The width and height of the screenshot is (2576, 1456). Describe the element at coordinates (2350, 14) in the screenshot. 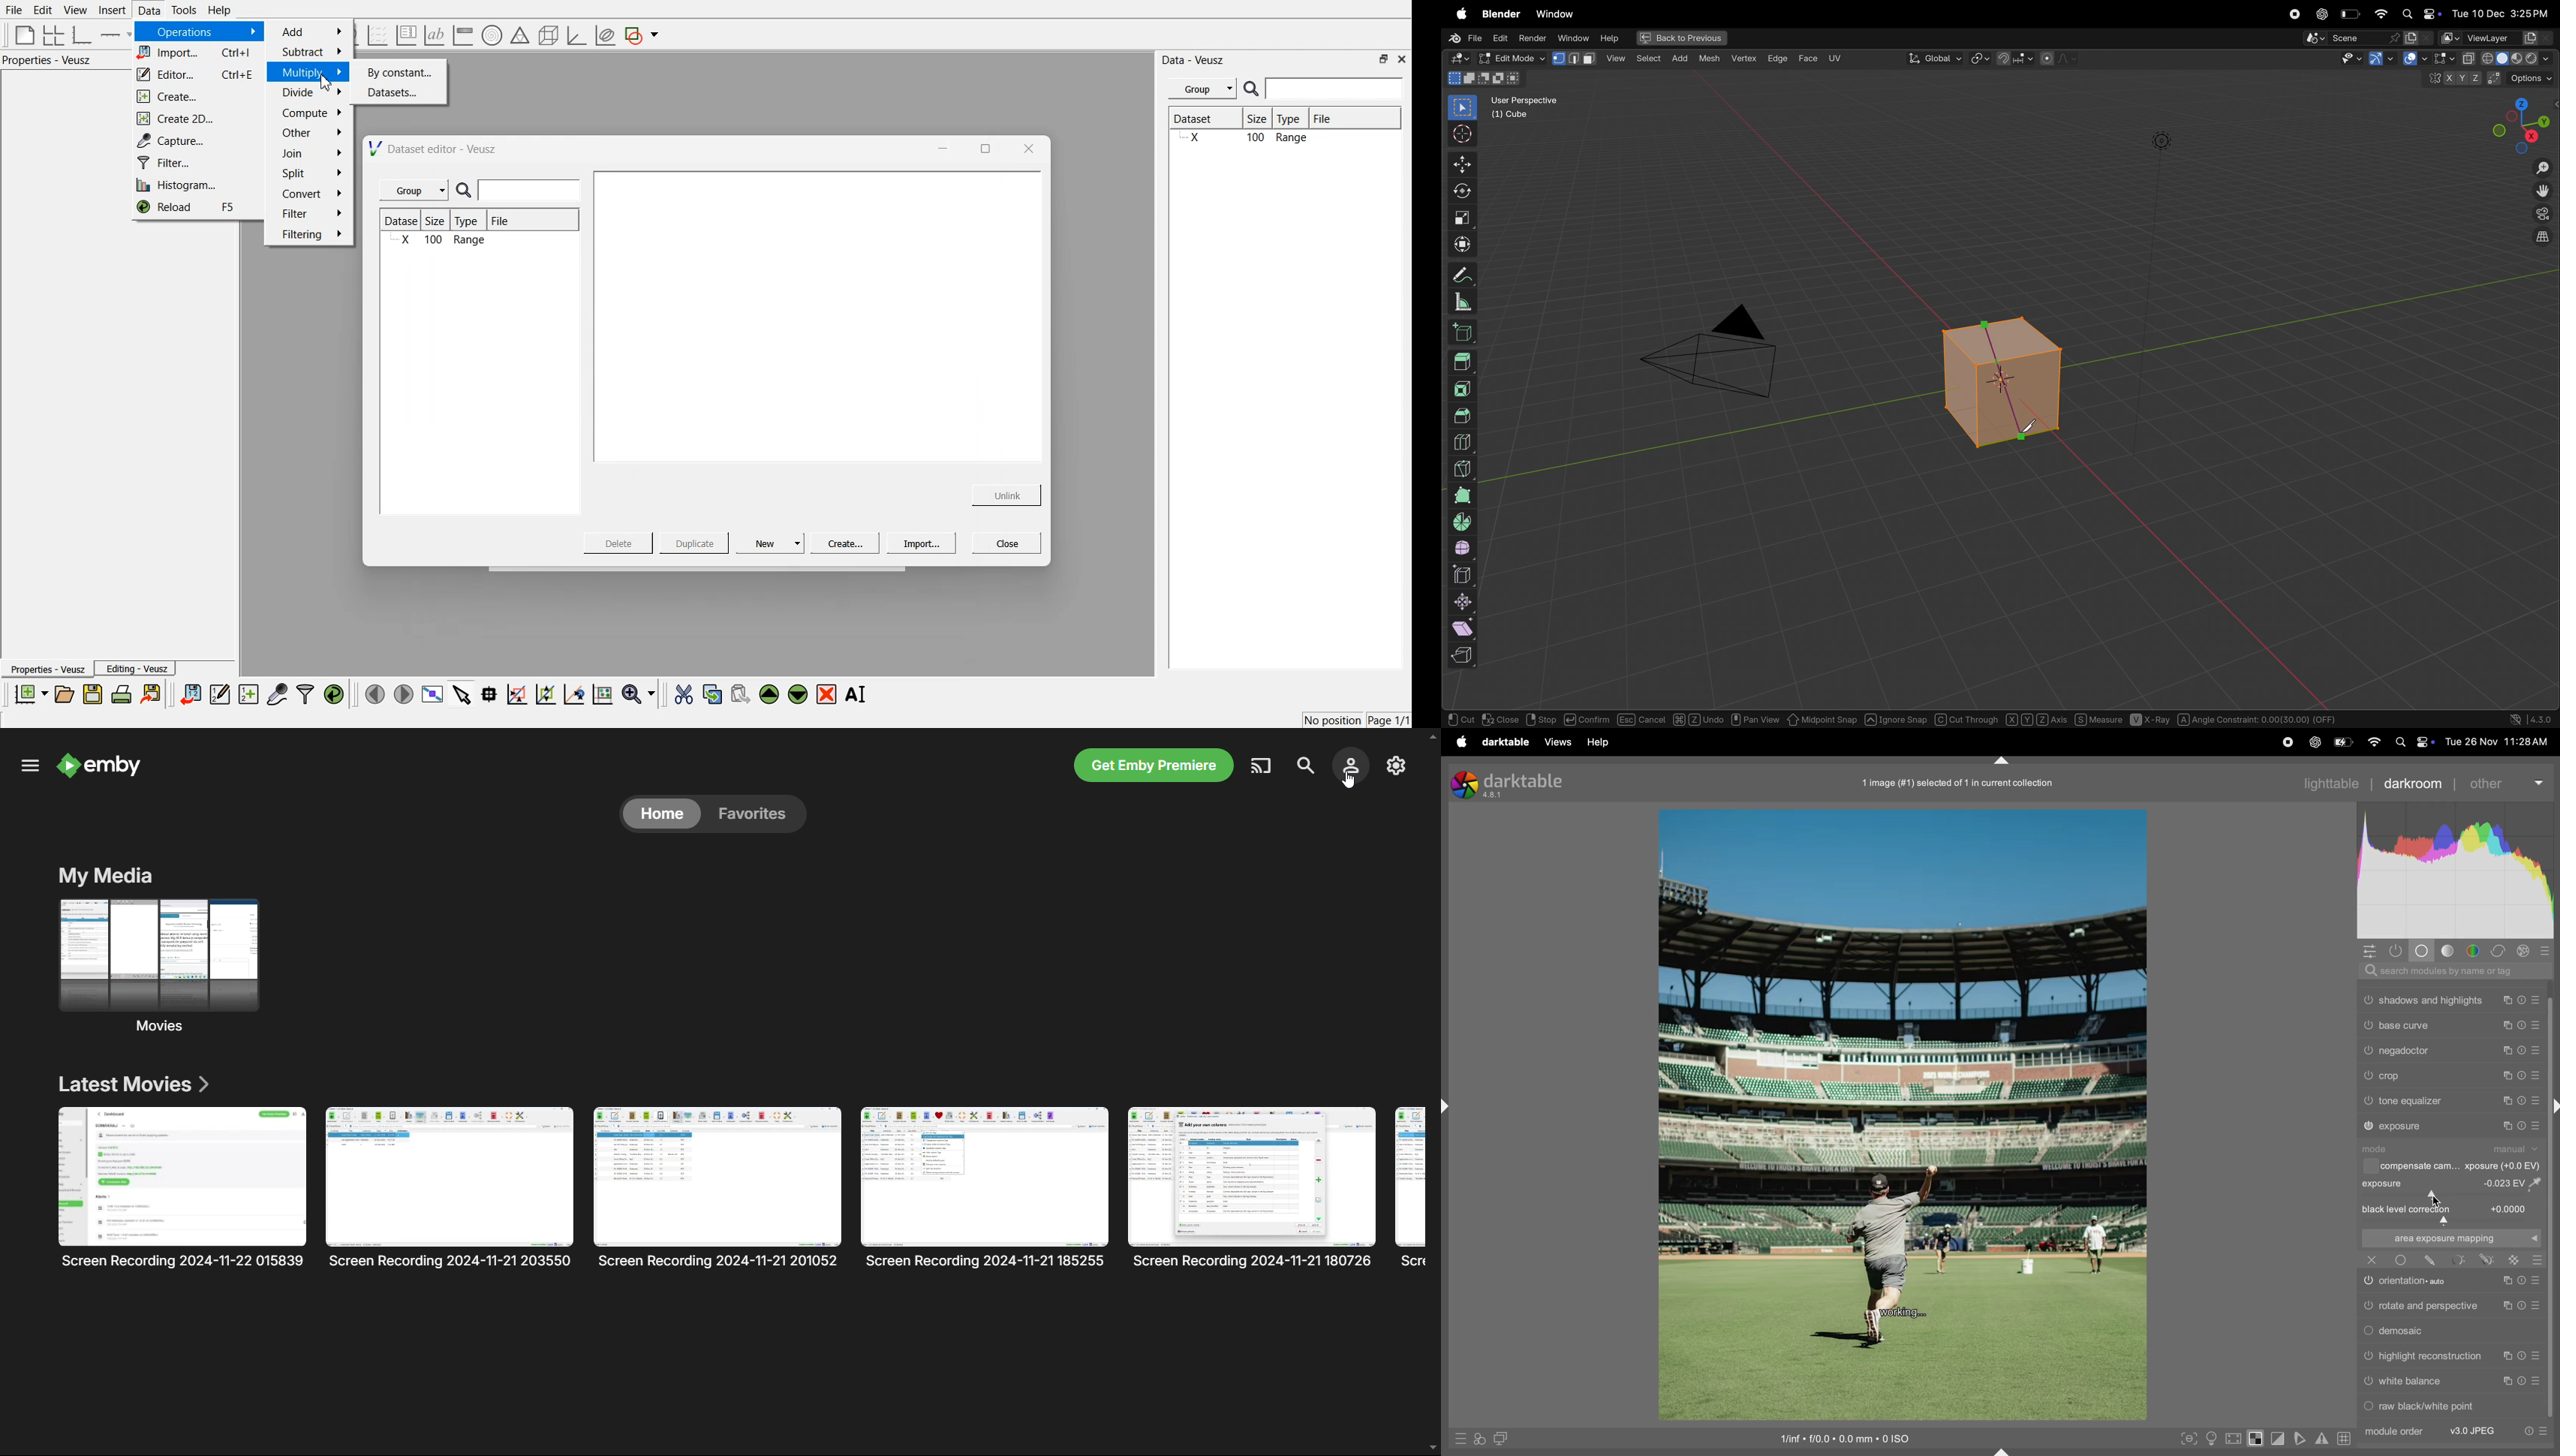

I see `battery` at that location.